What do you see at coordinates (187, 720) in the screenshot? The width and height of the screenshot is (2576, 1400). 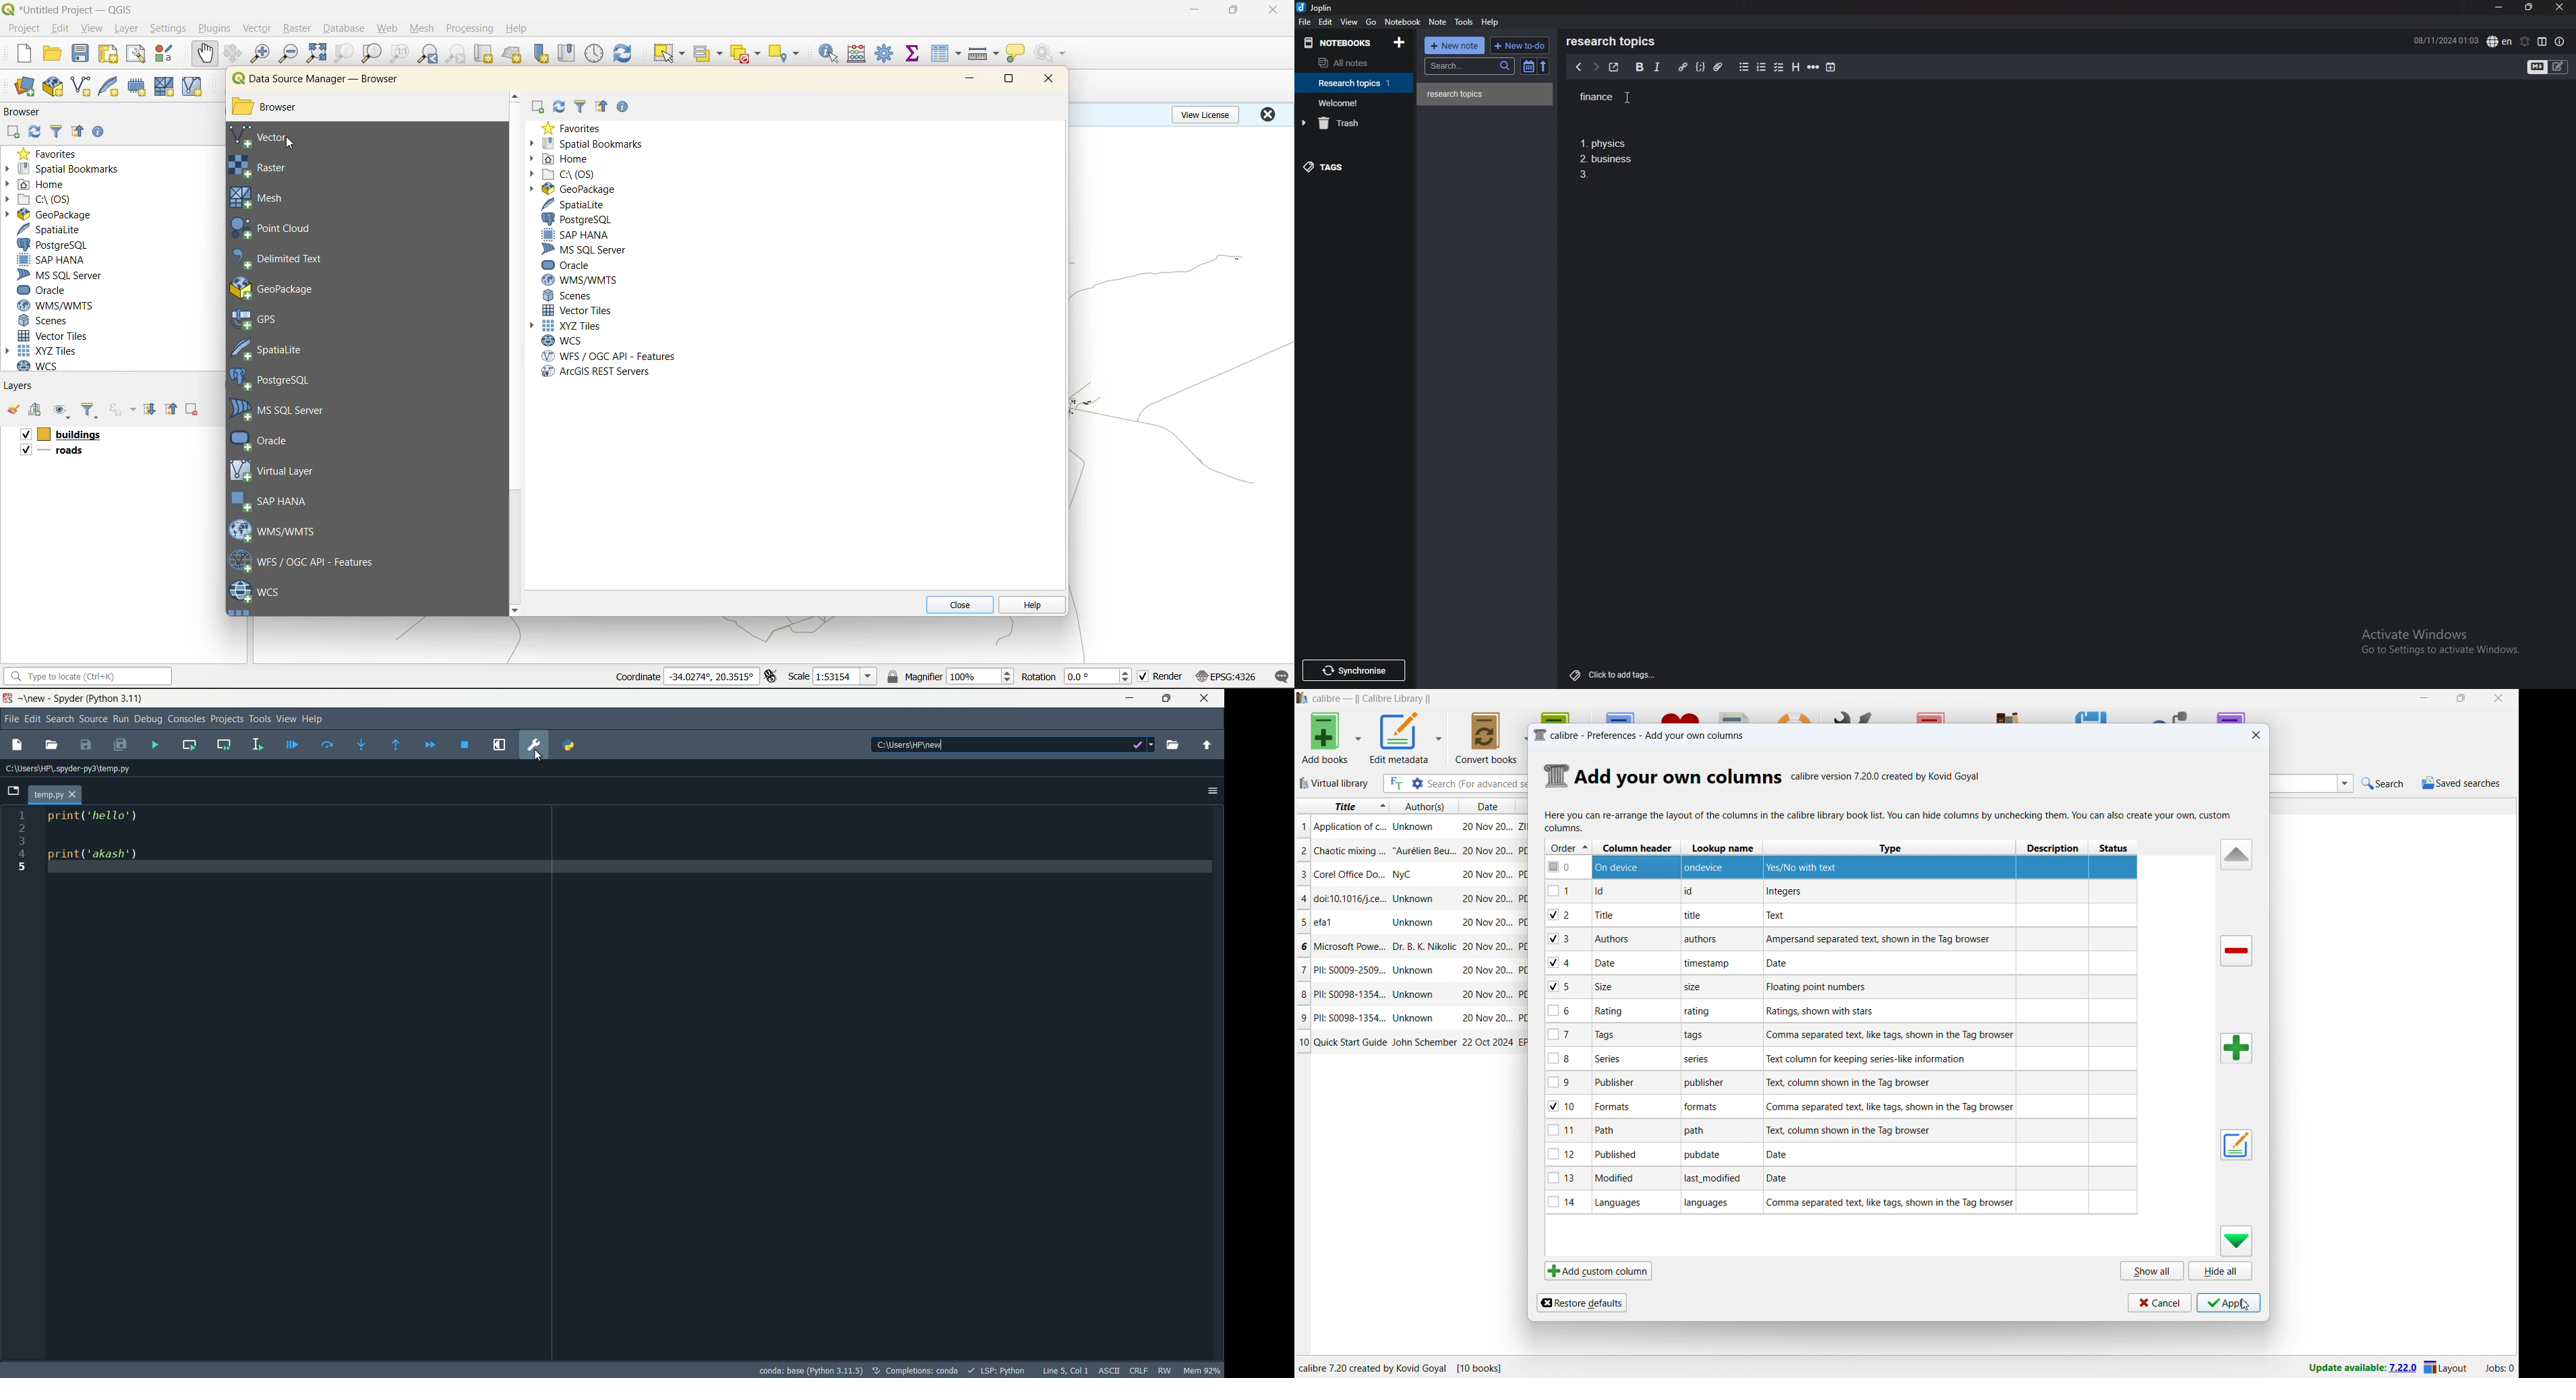 I see `consoles menu` at bounding box center [187, 720].